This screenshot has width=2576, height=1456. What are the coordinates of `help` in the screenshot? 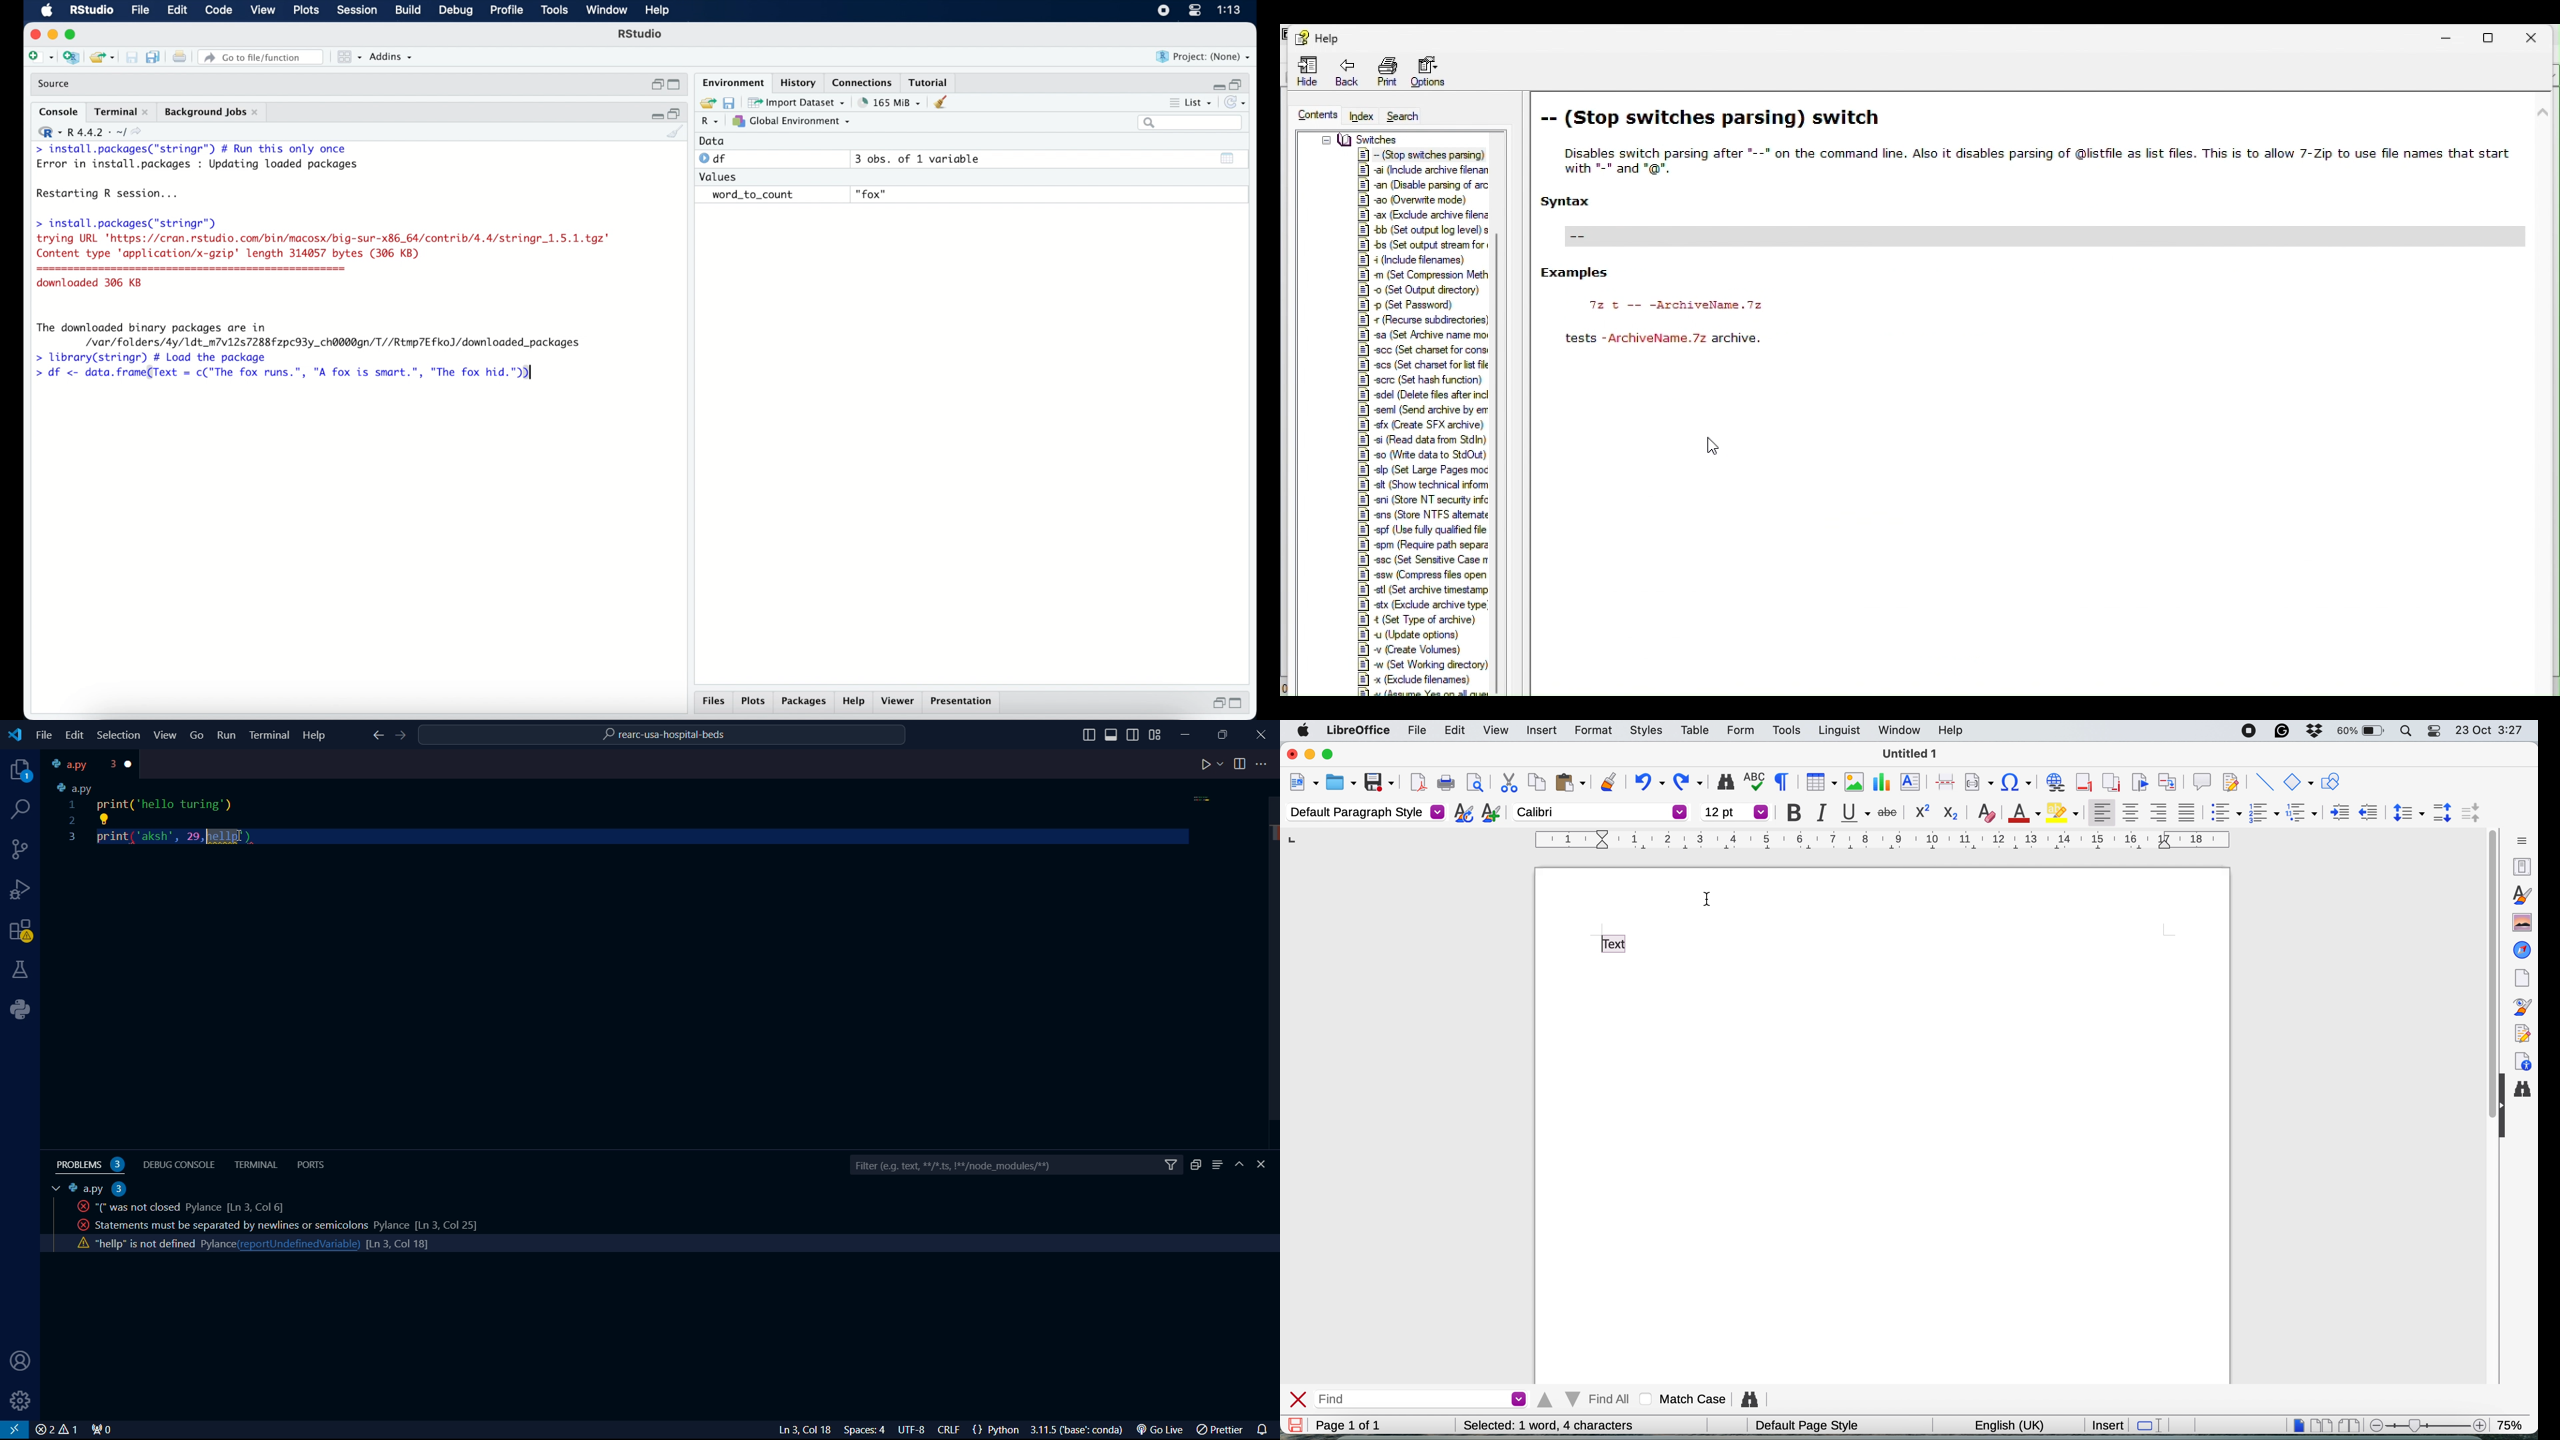 It's located at (855, 702).